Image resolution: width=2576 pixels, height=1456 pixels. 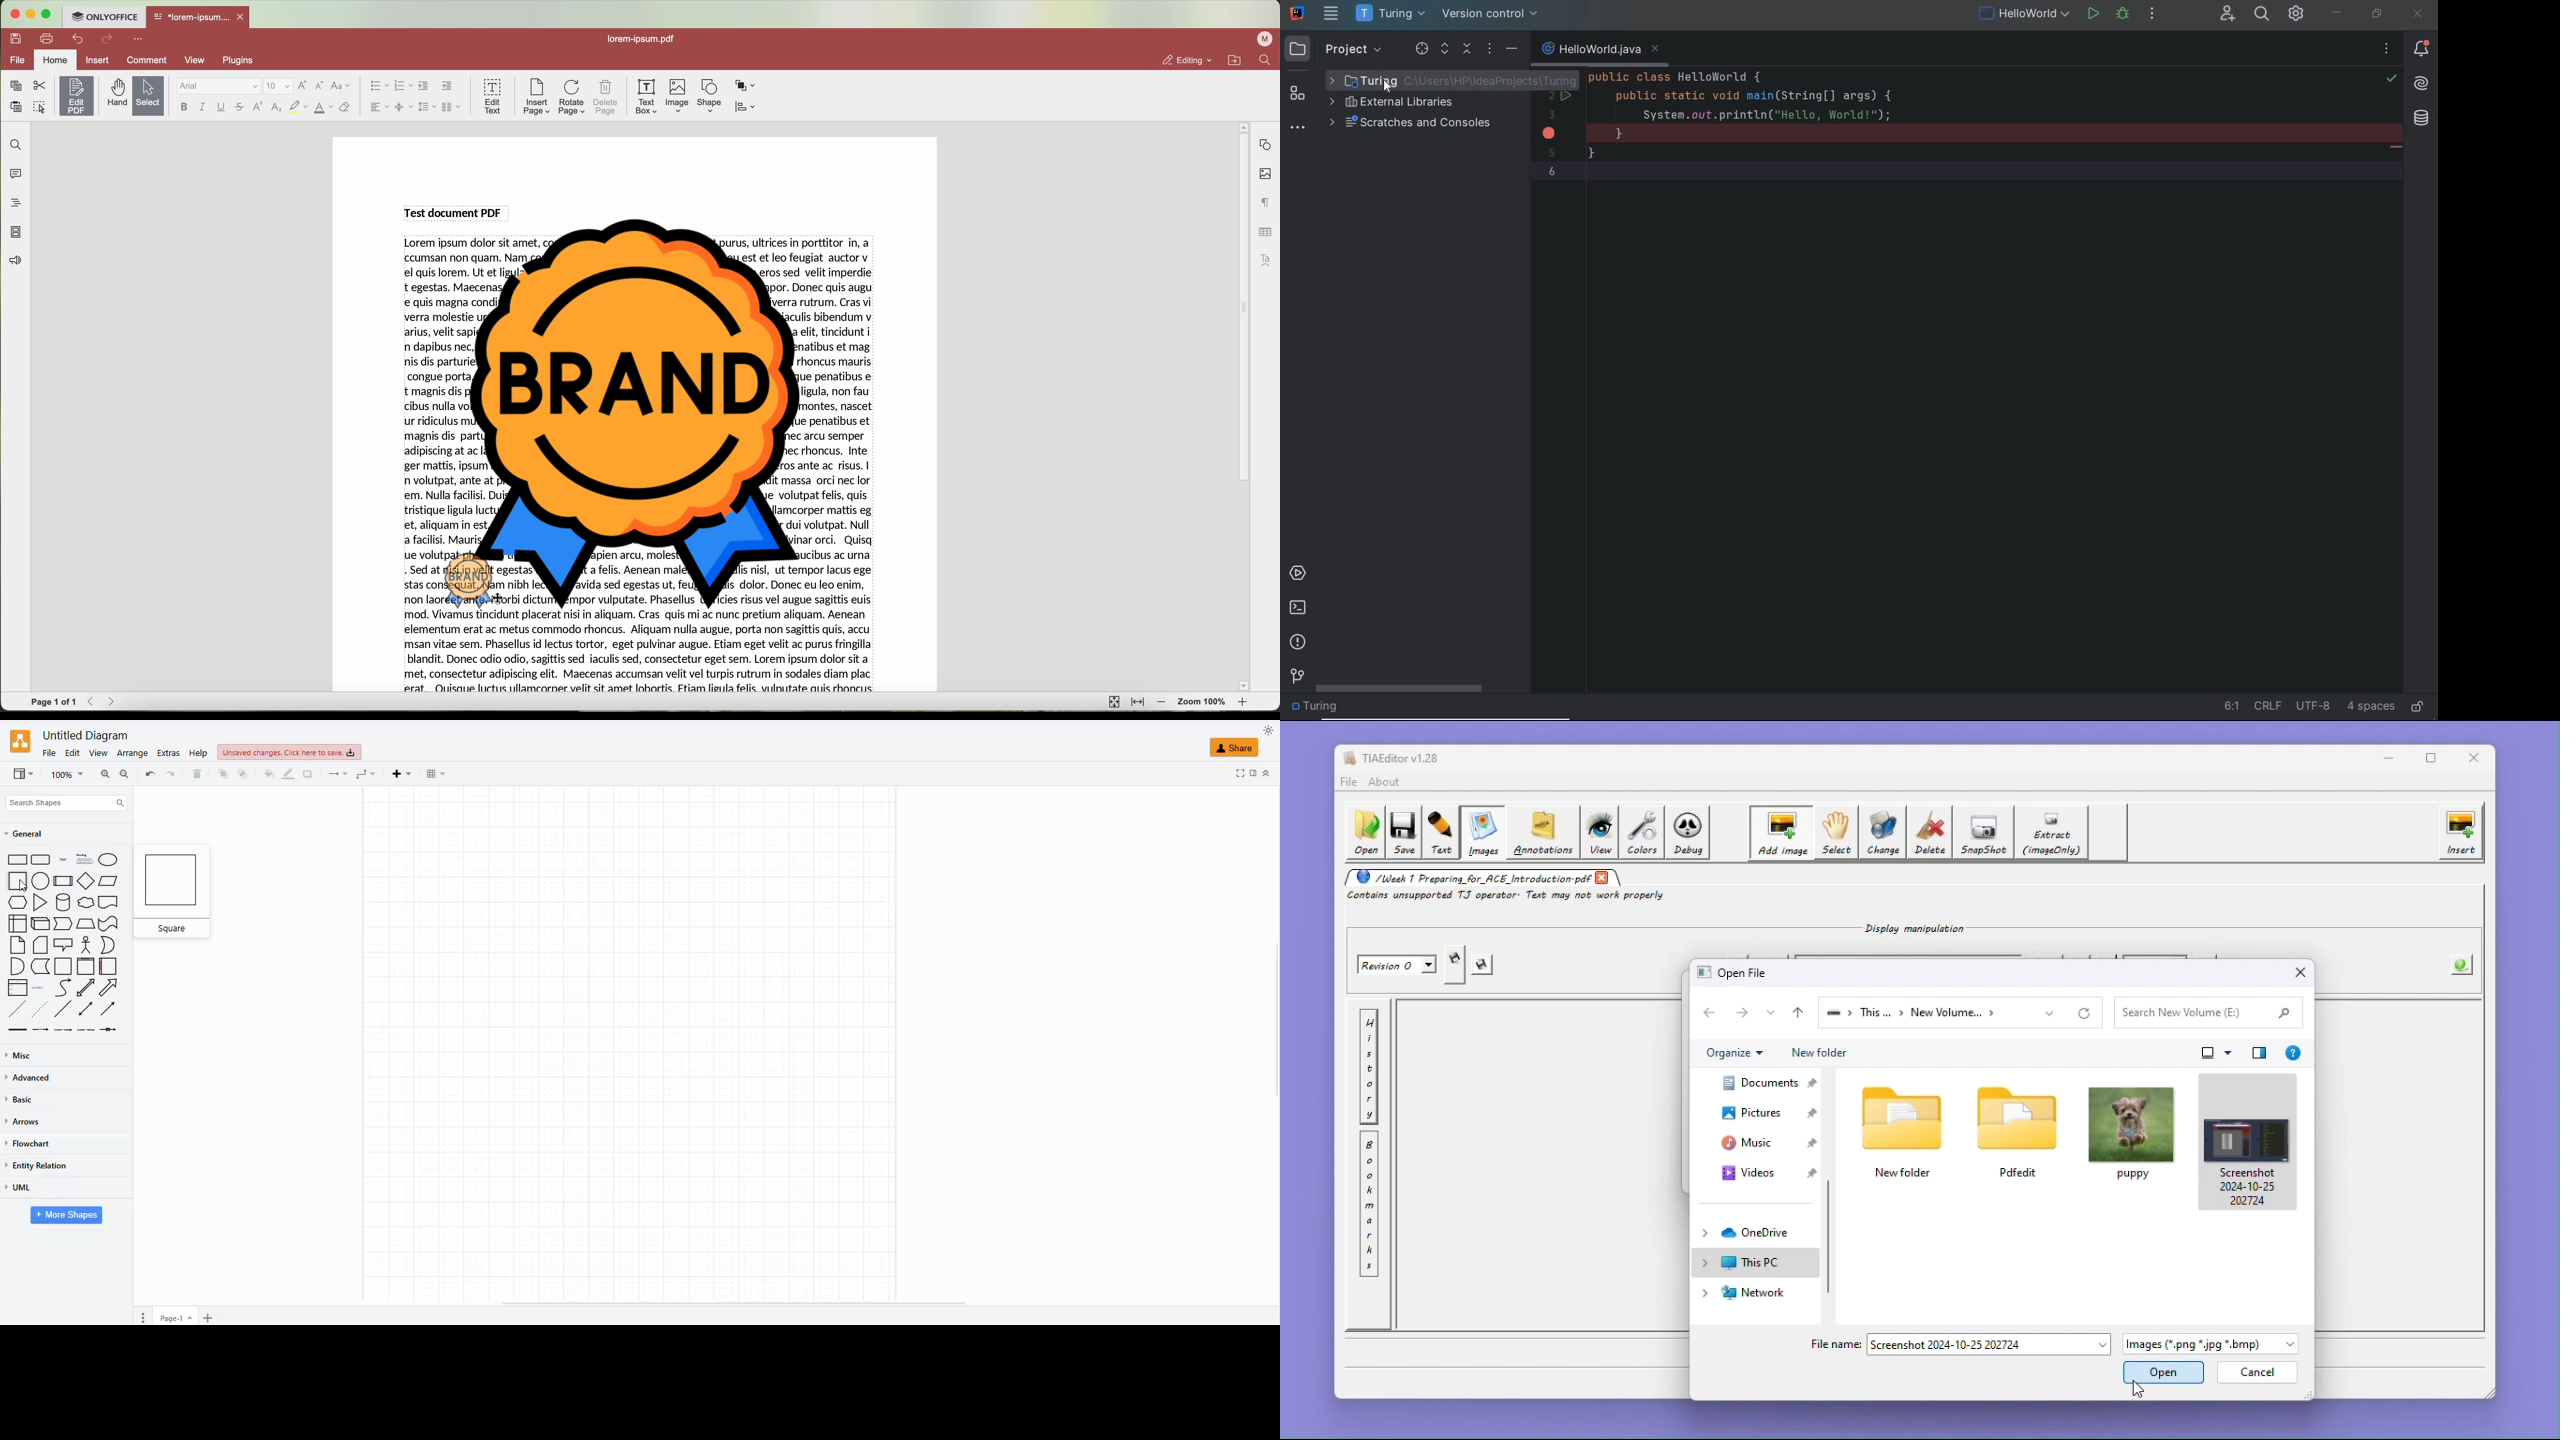 What do you see at coordinates (40, 1165) in the screenshot?
I see `entity relation` at bounding box center [40, 1165].